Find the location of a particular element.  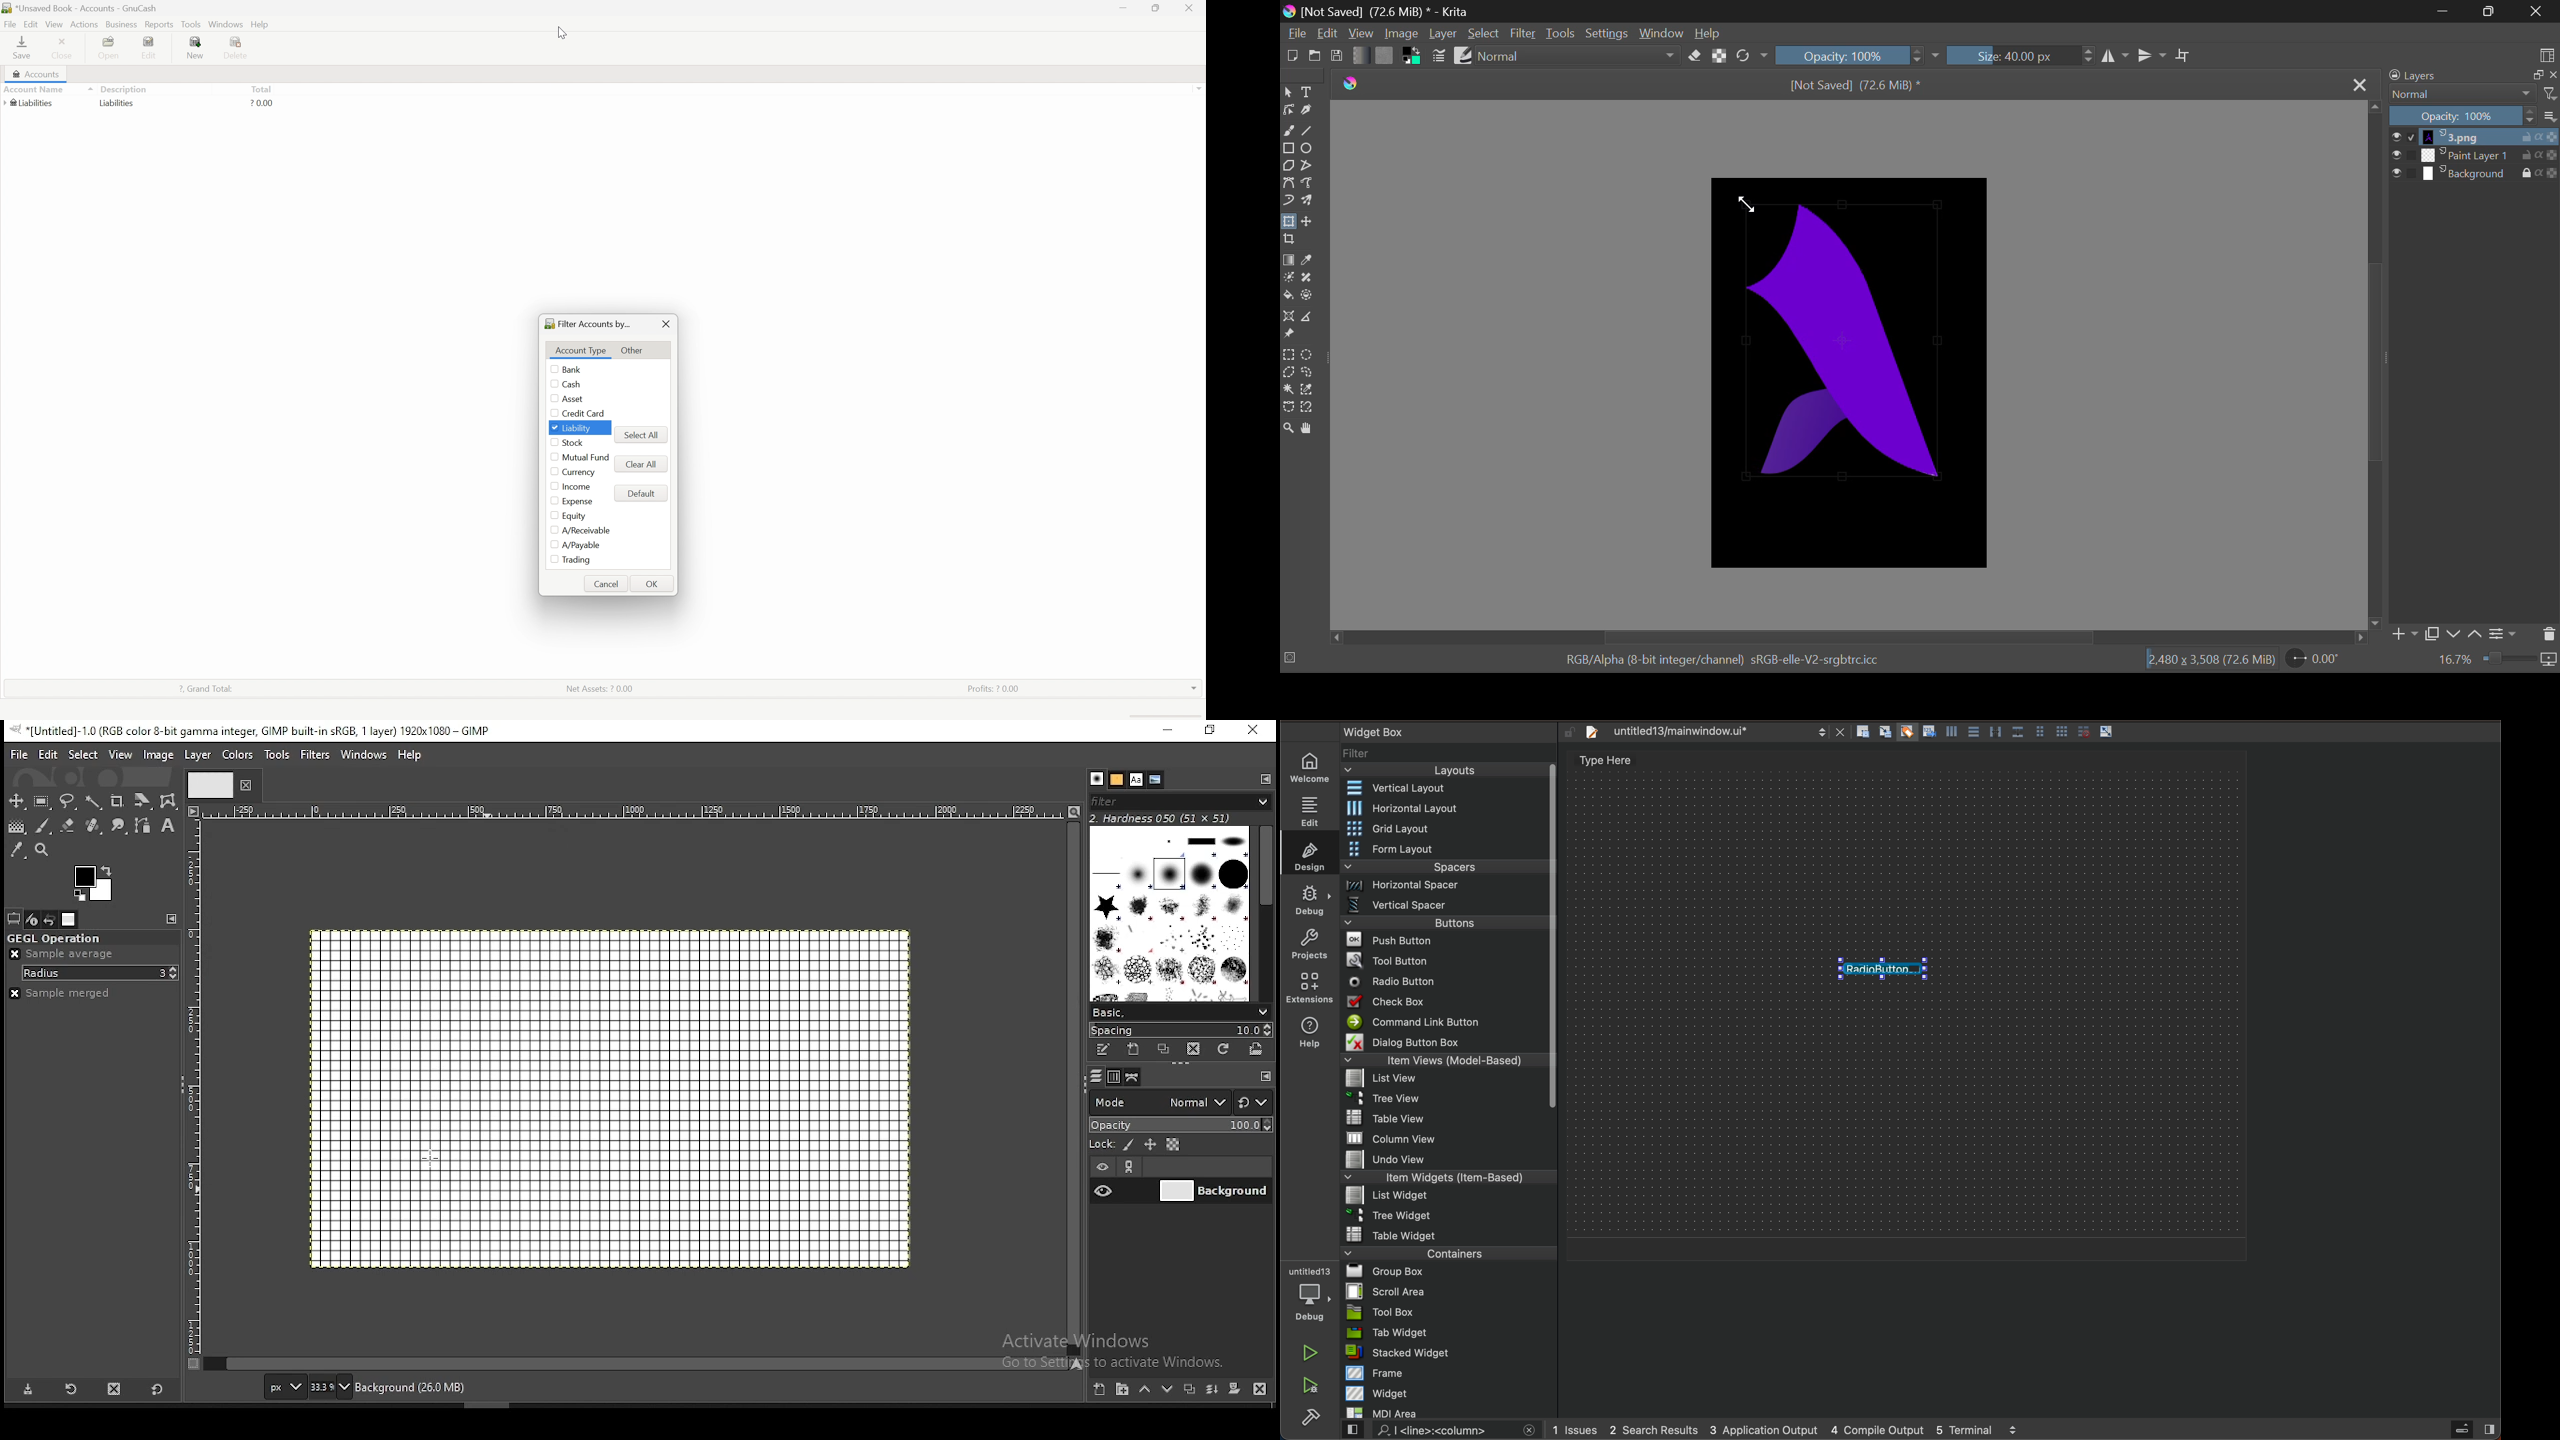

Cursor on Continuous Selection is located at coordinates (1289, 389).